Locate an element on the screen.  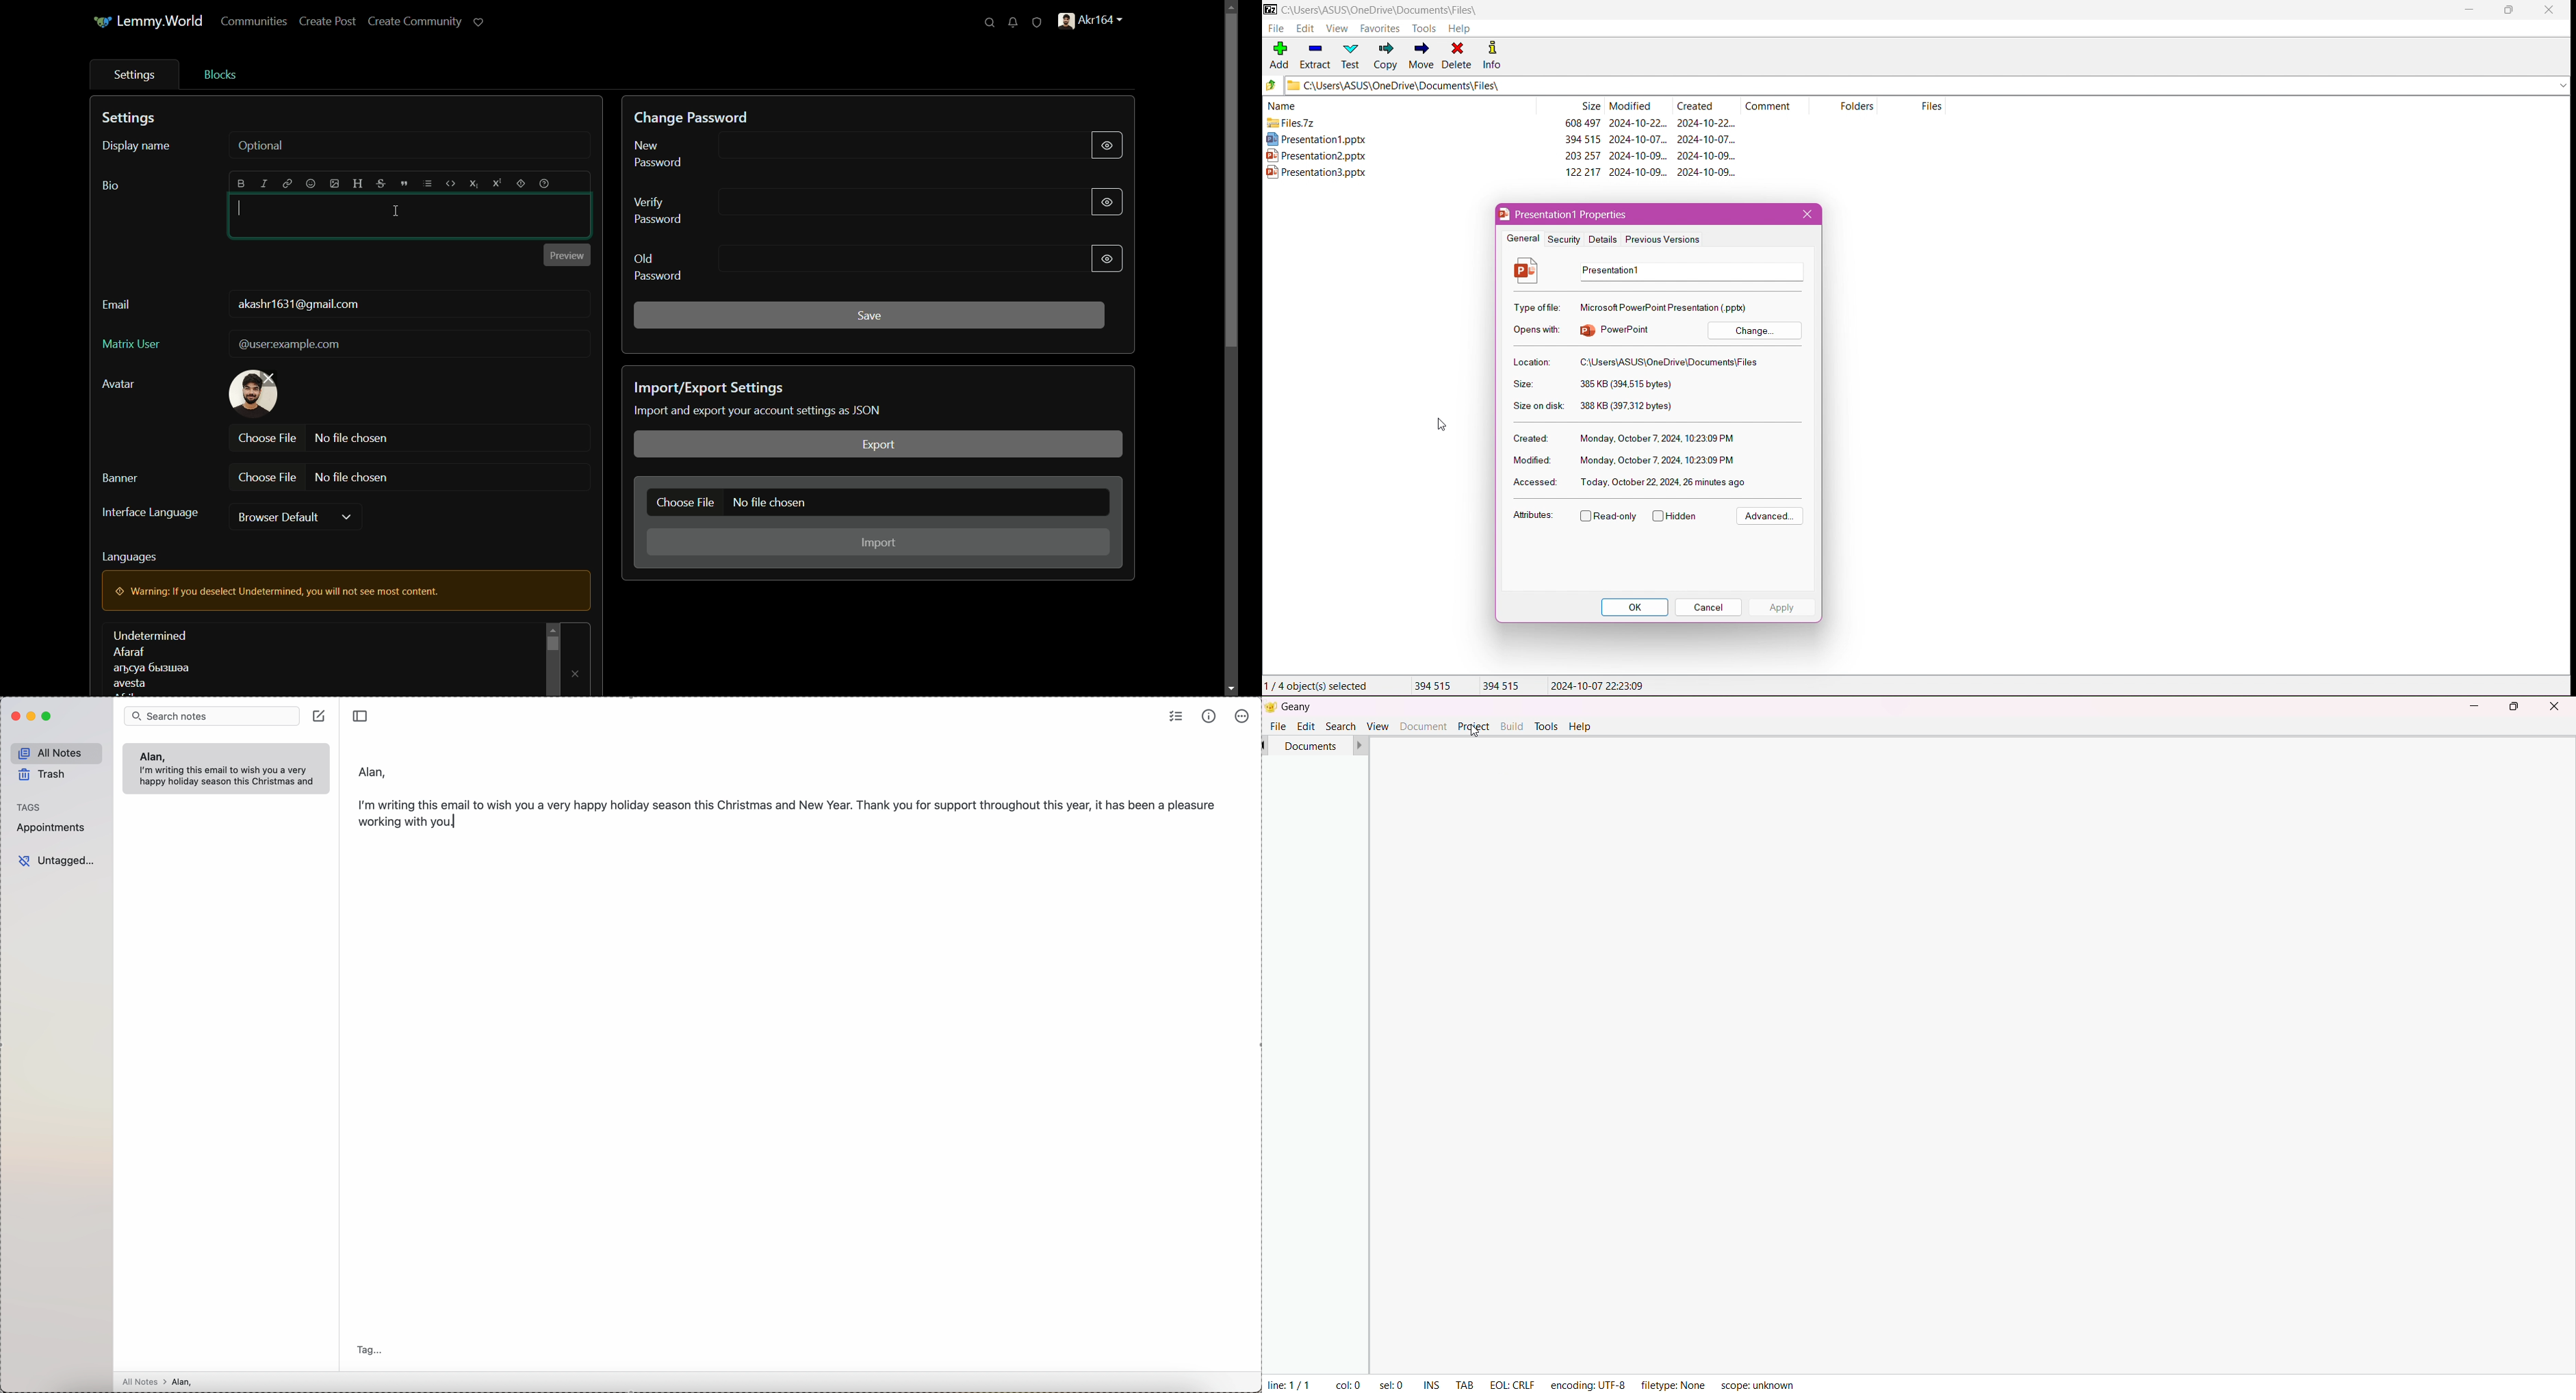
show/hide is located at coordinates (1108, 144).